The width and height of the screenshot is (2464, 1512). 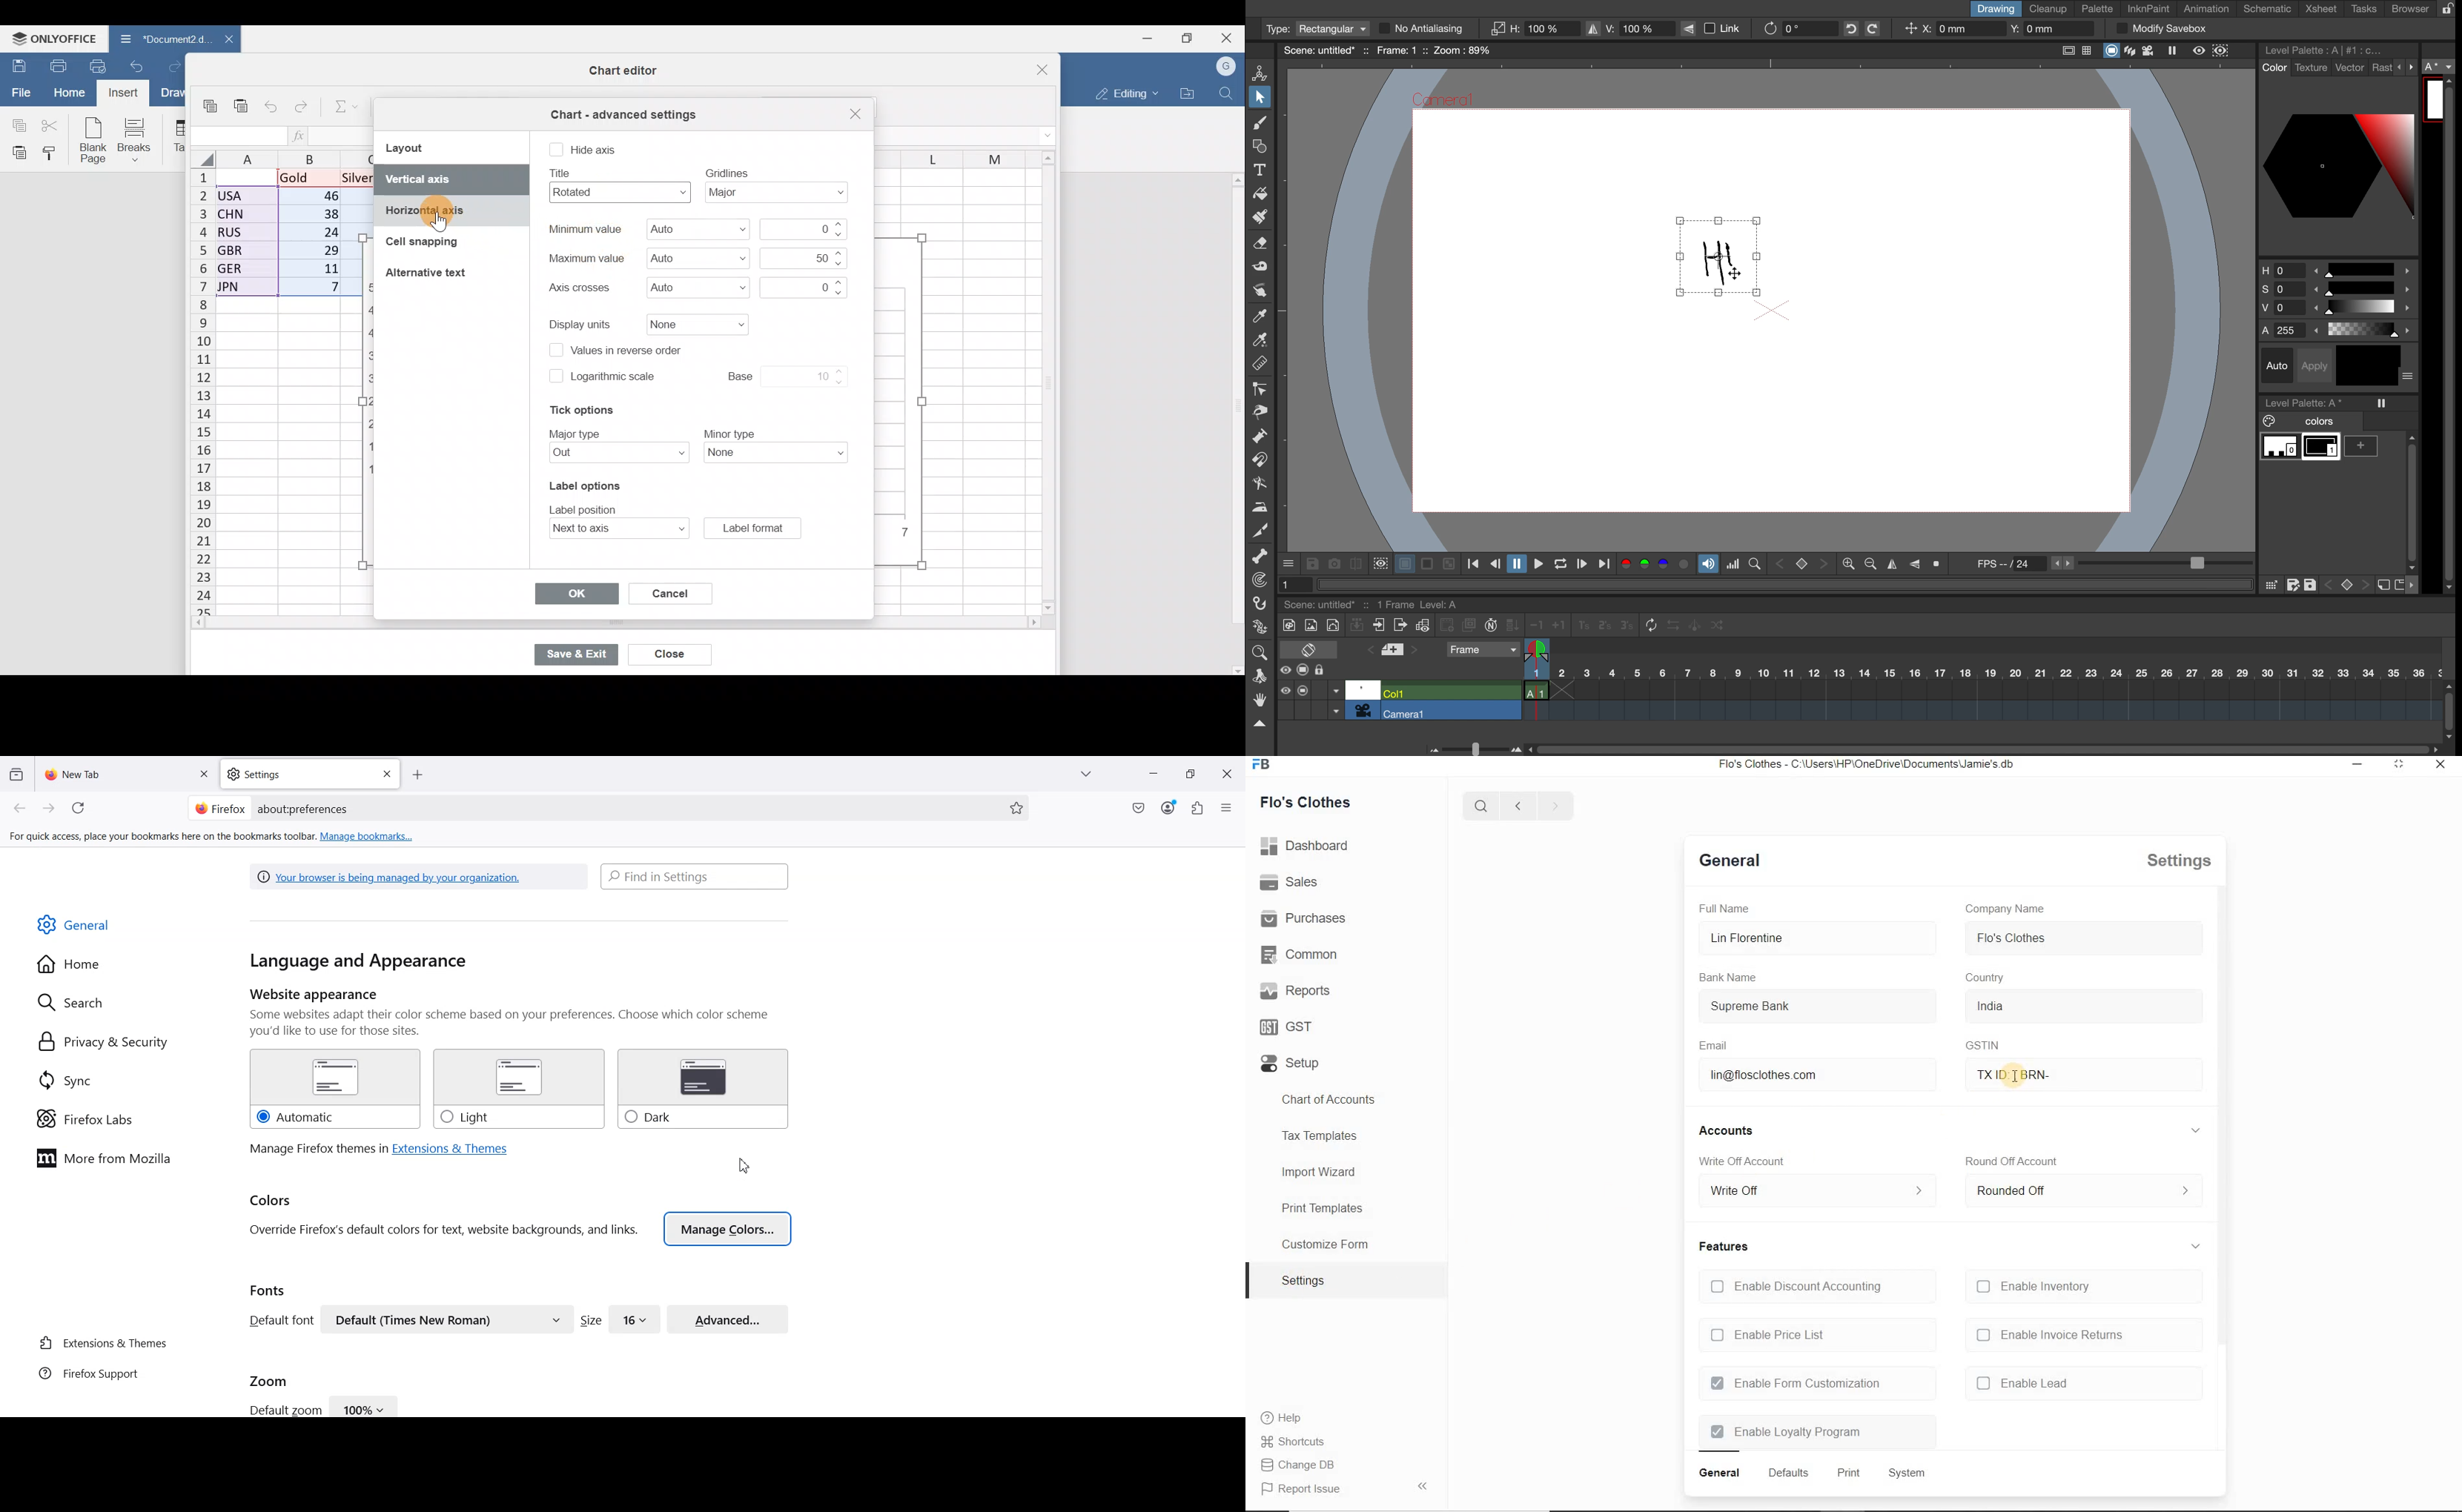 I want to click on Email, so click(x=1716, y=1046).